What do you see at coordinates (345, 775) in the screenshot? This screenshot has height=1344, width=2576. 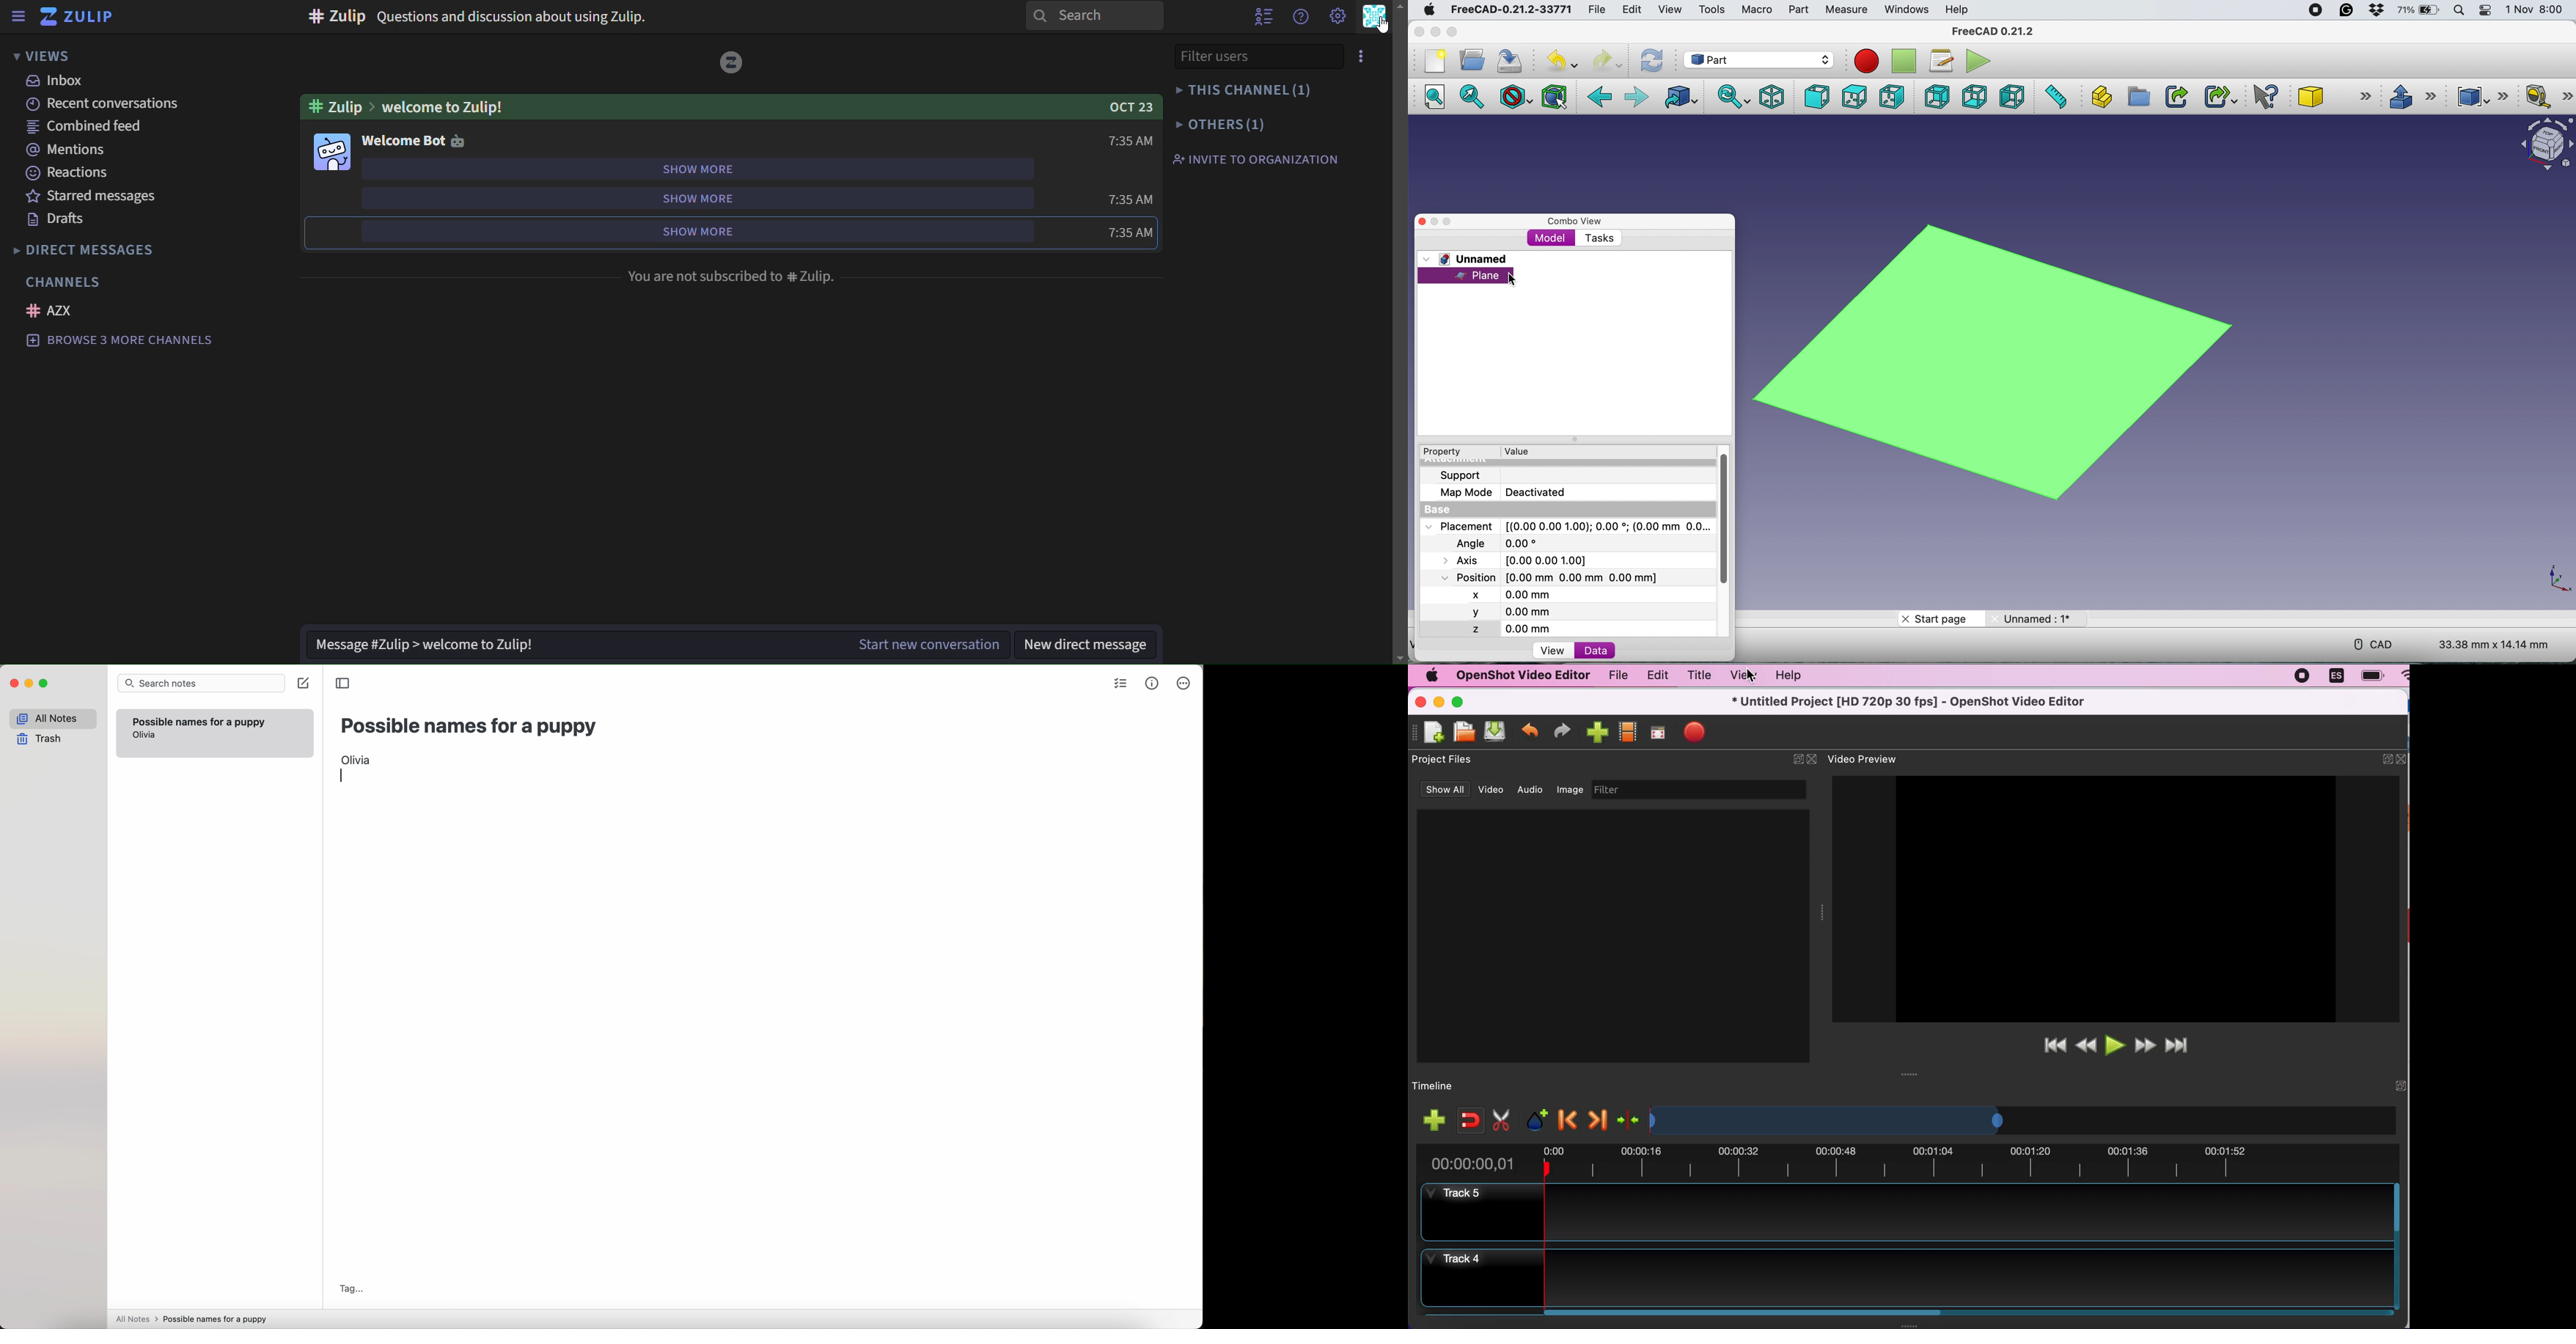 I see `enter` at bounding box center [345, 775].